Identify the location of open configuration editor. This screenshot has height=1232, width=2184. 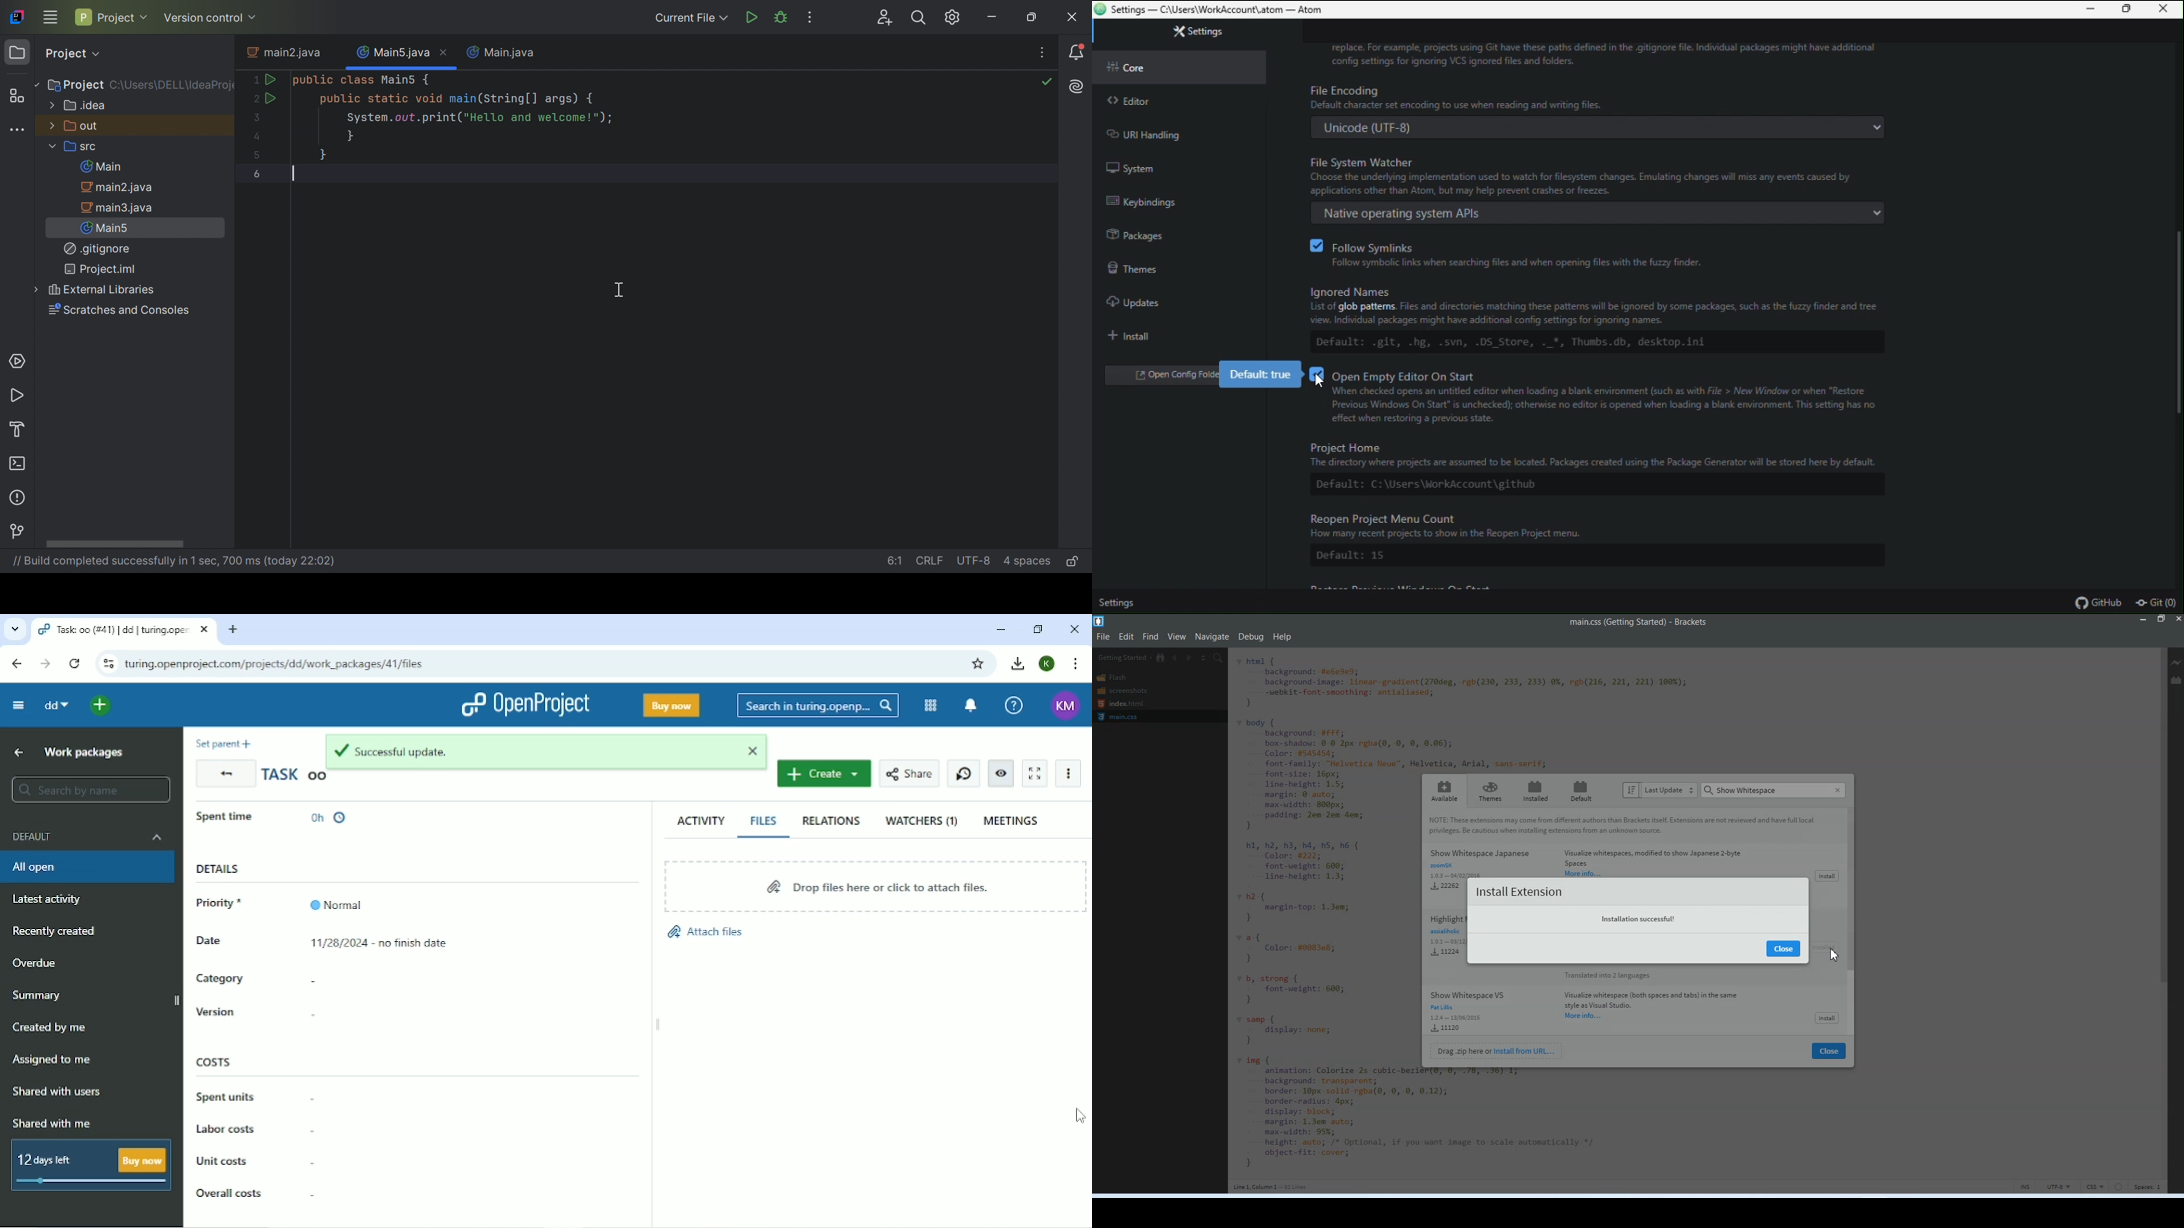
(1160, 376).